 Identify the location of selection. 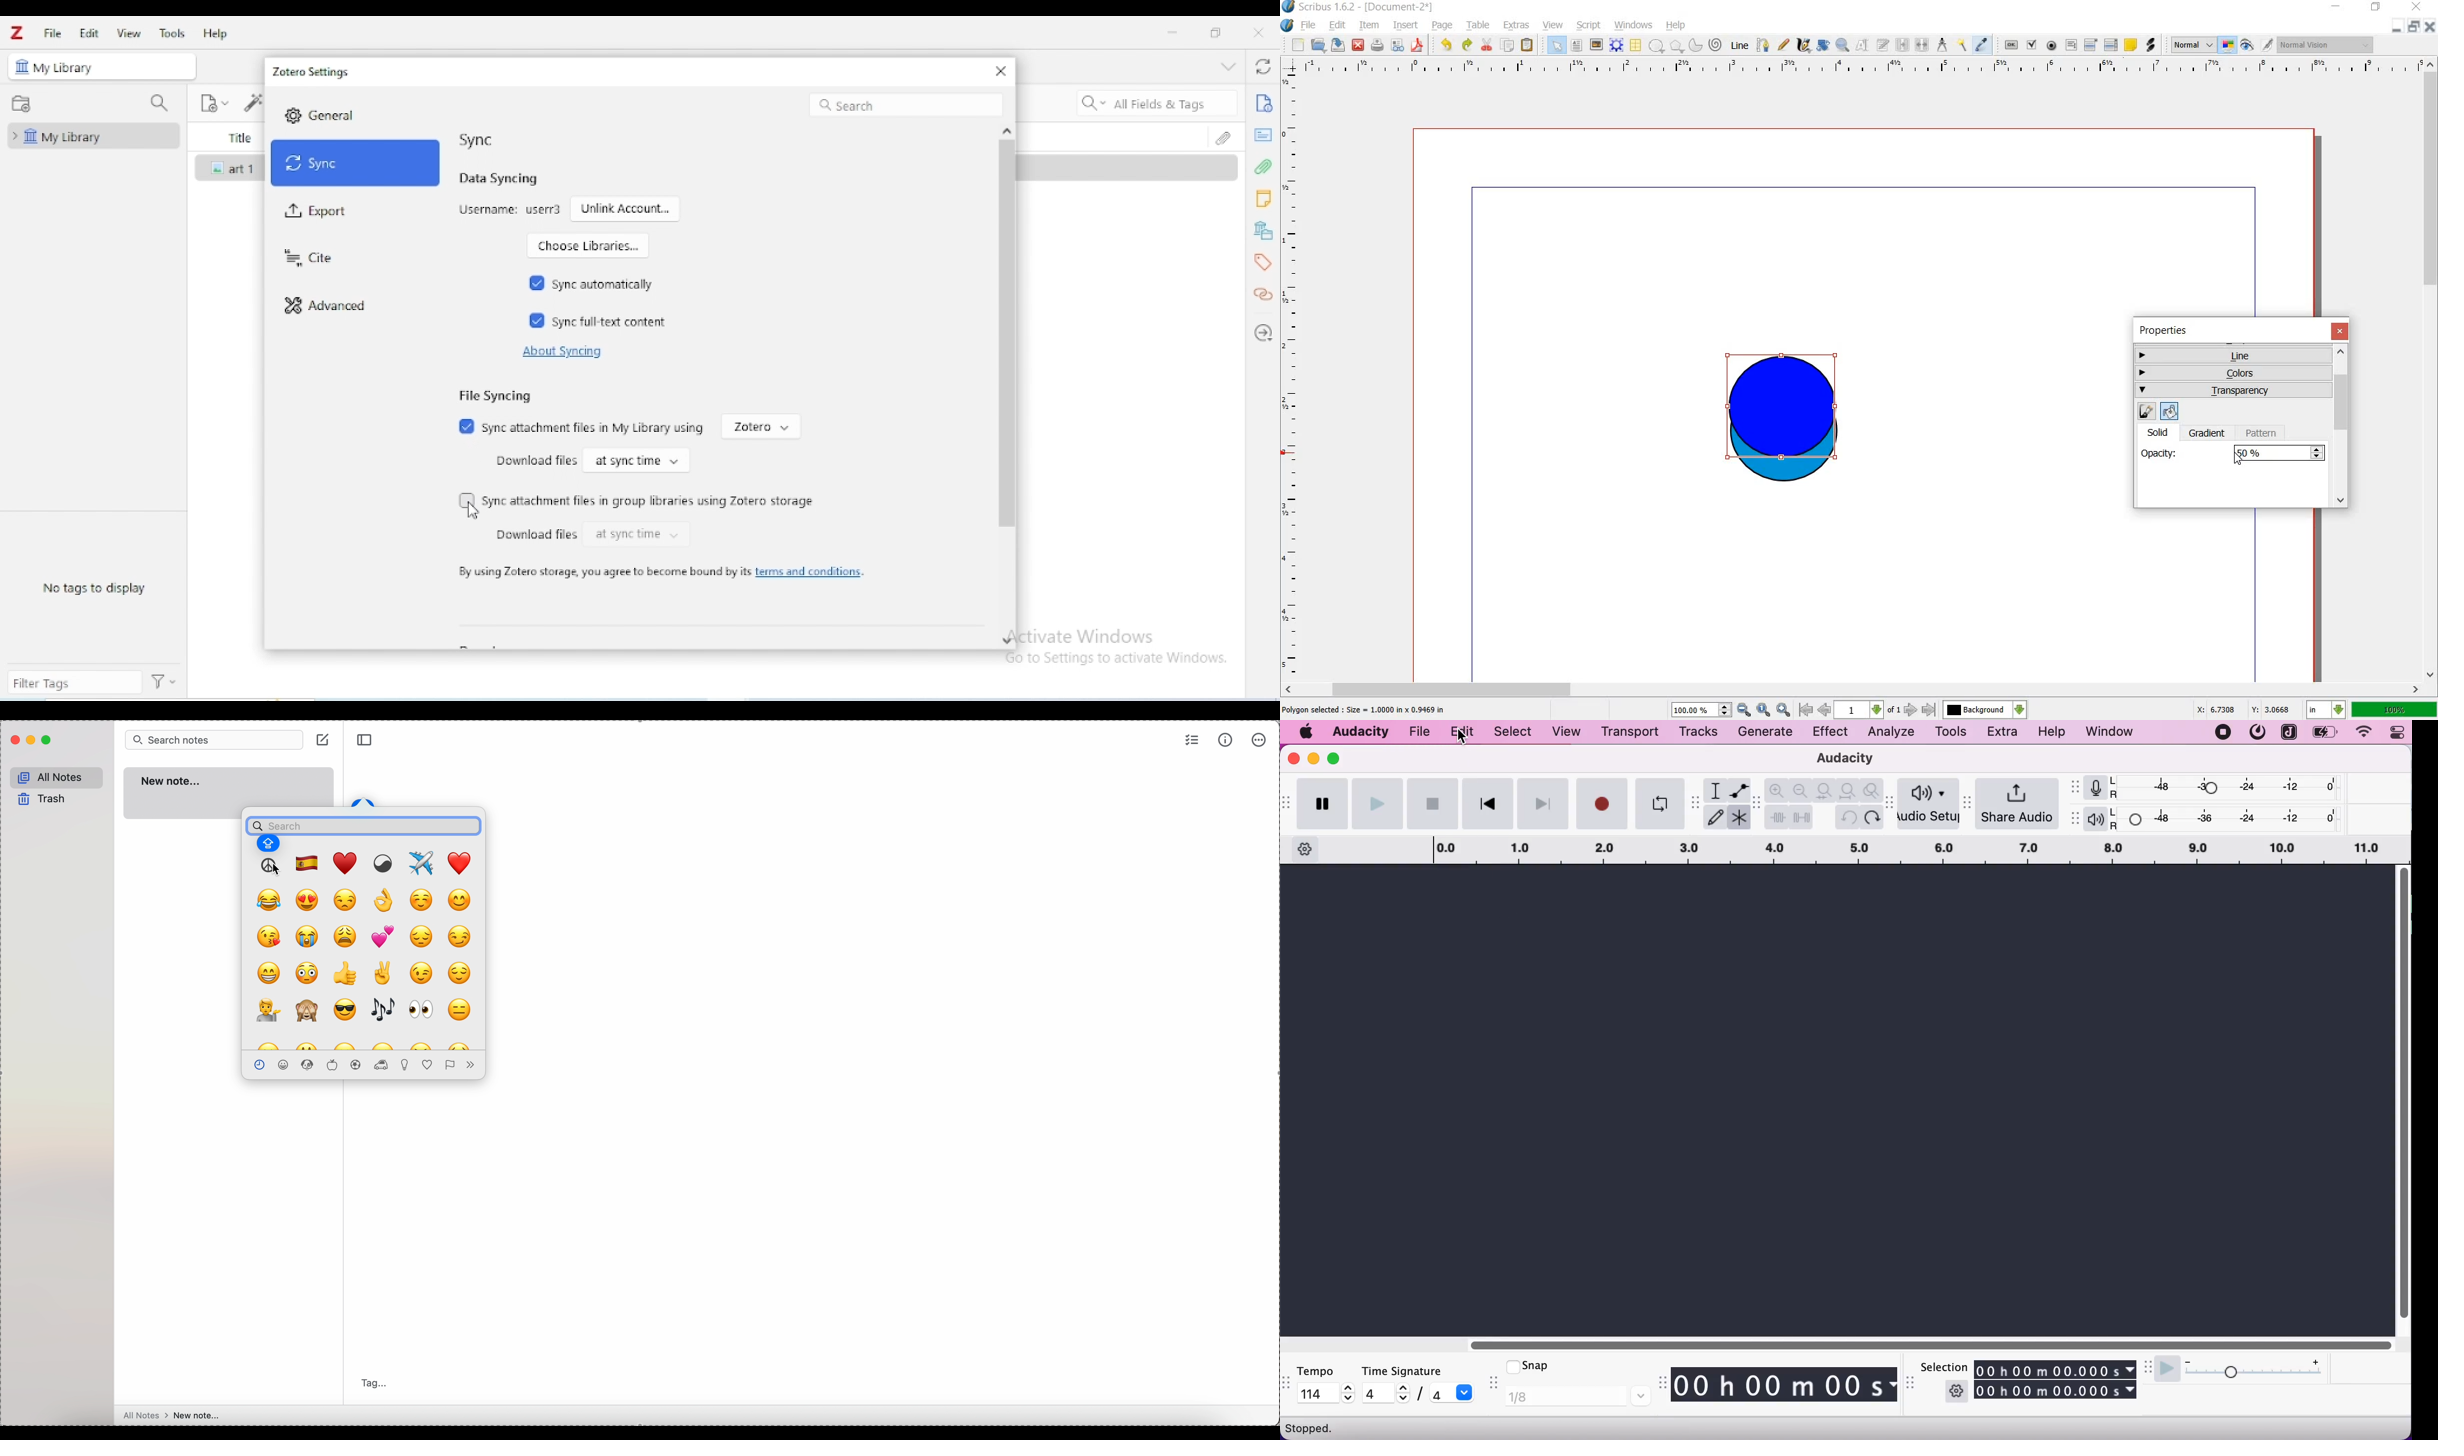
(1943, 1367).